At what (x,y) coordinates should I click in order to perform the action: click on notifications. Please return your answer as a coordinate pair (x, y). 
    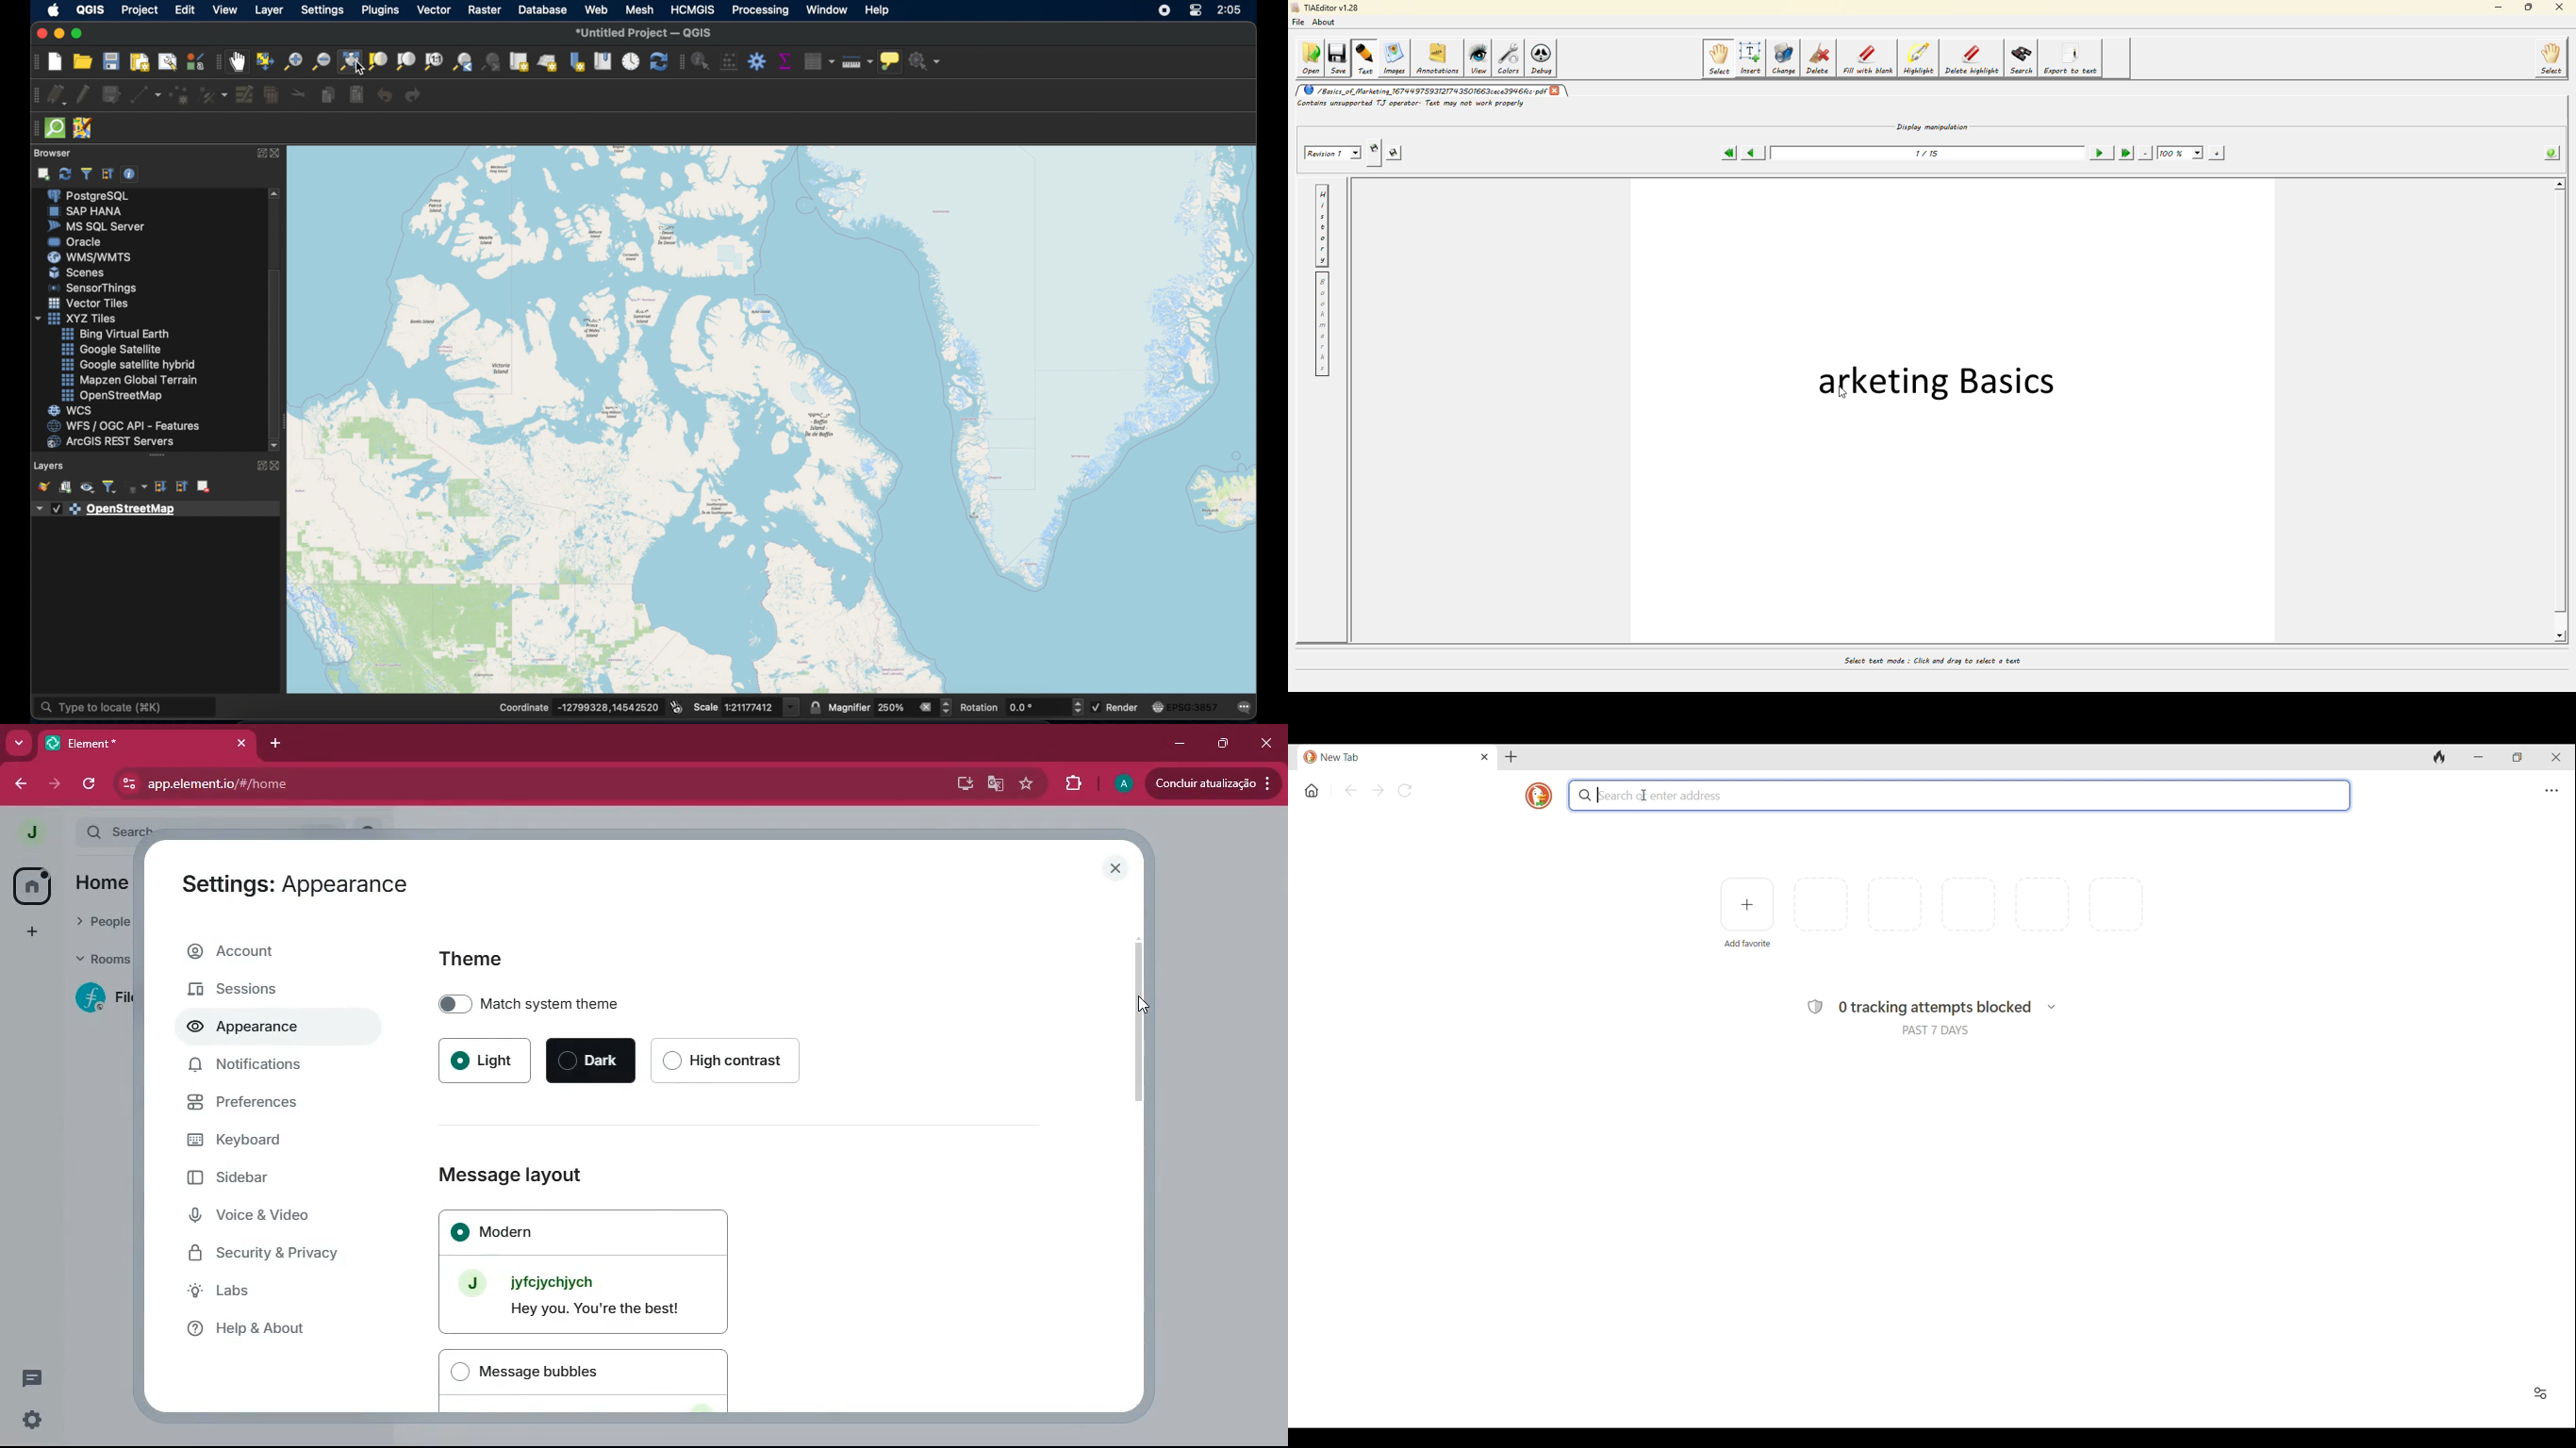
    Looking at the image, I should click on (256, 1068).